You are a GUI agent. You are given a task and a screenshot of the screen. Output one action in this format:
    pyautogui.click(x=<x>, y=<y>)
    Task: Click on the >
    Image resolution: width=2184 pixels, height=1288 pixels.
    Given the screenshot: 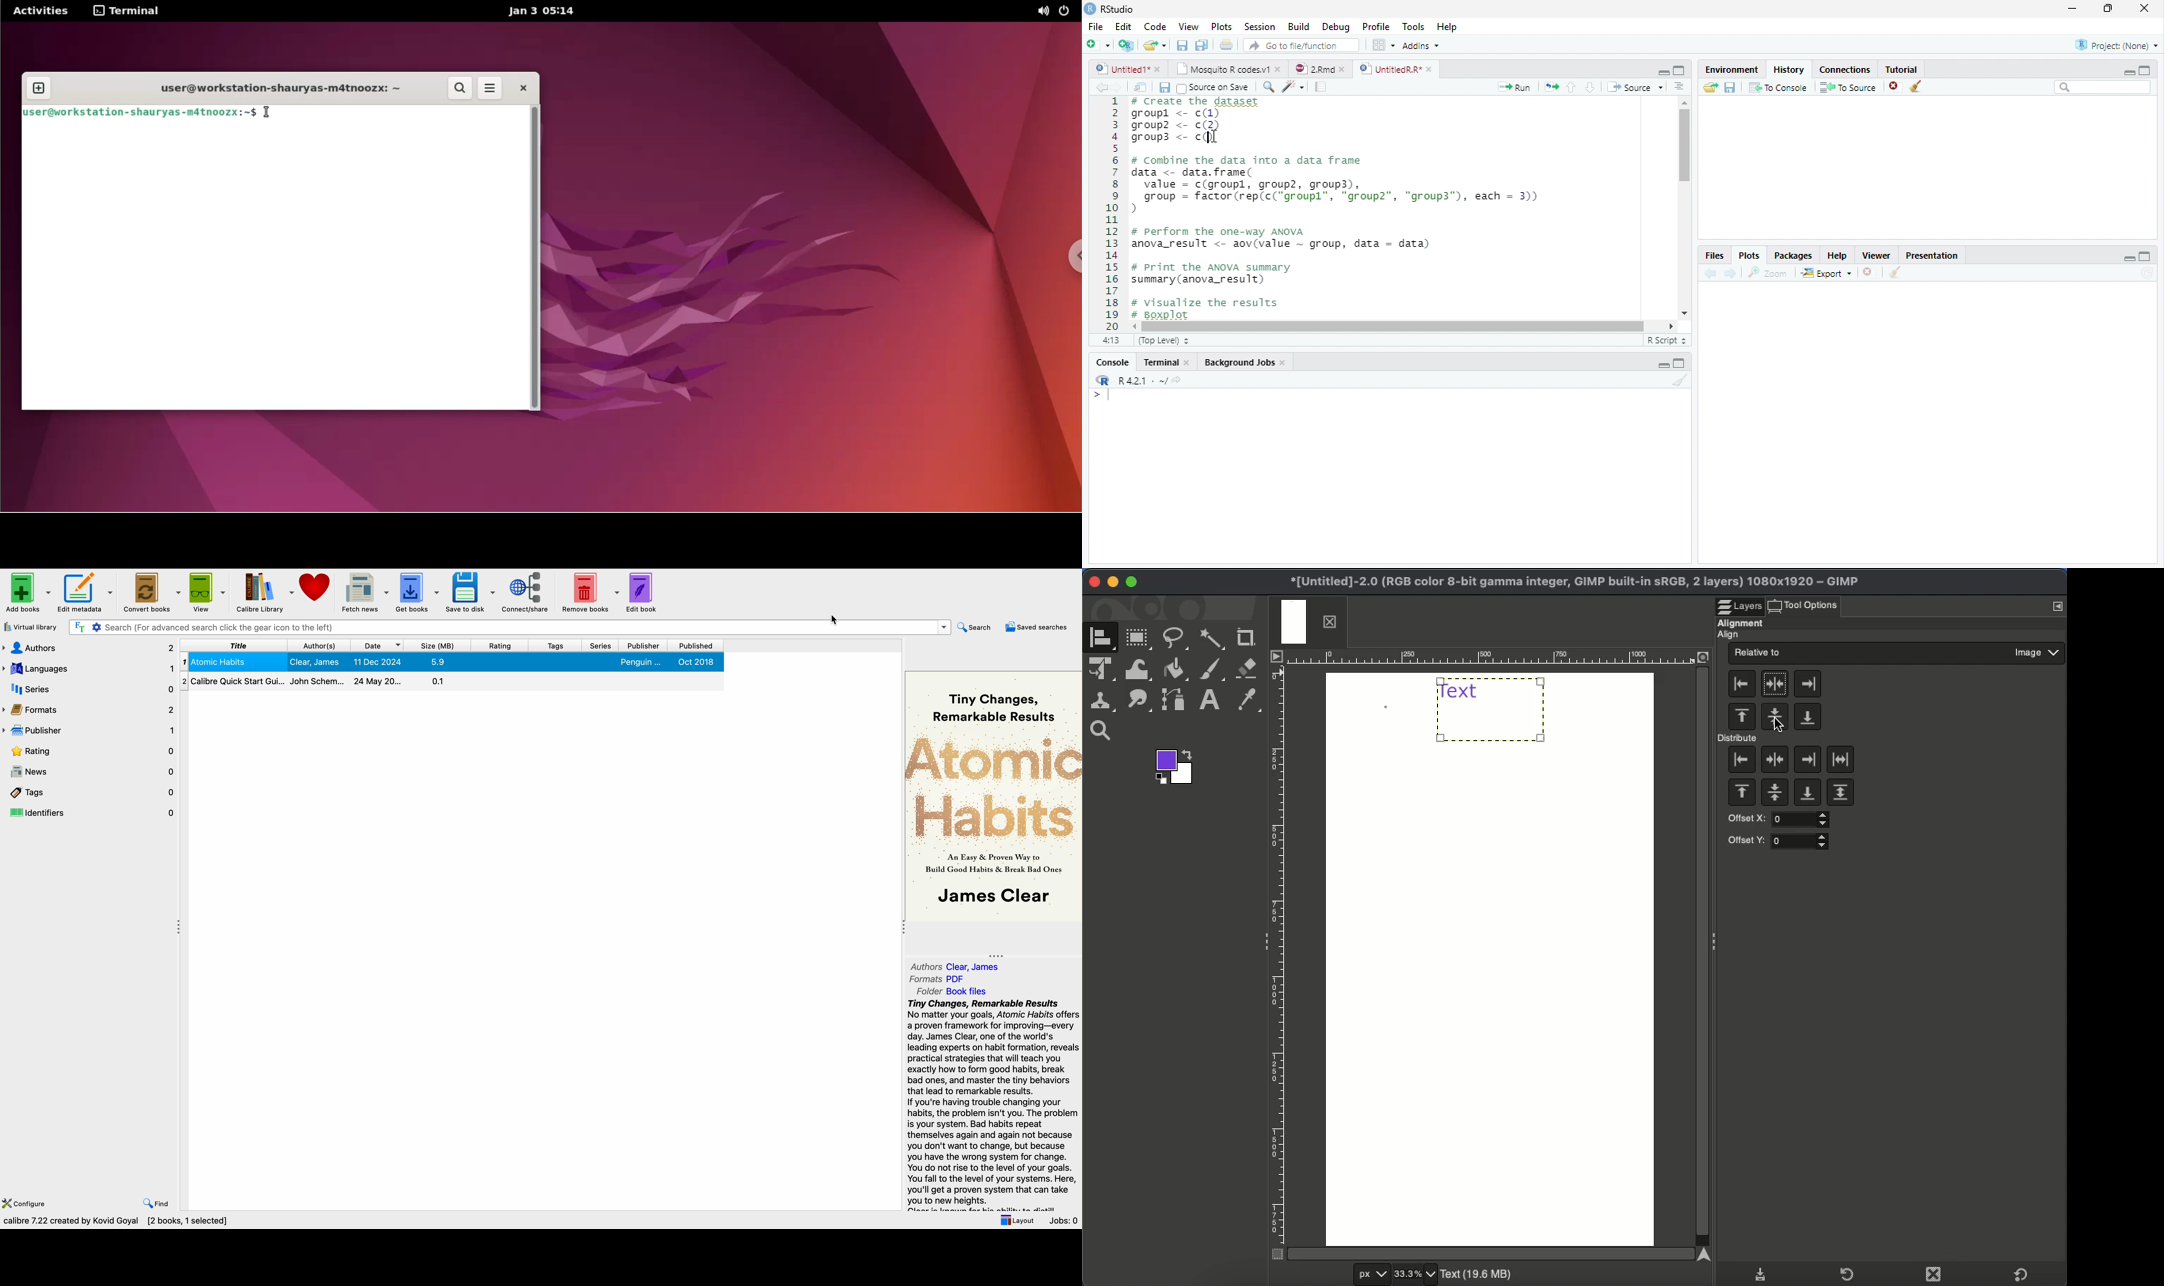 What is the action you would take?
    pyautogui.click(x=1093, y=396)
    